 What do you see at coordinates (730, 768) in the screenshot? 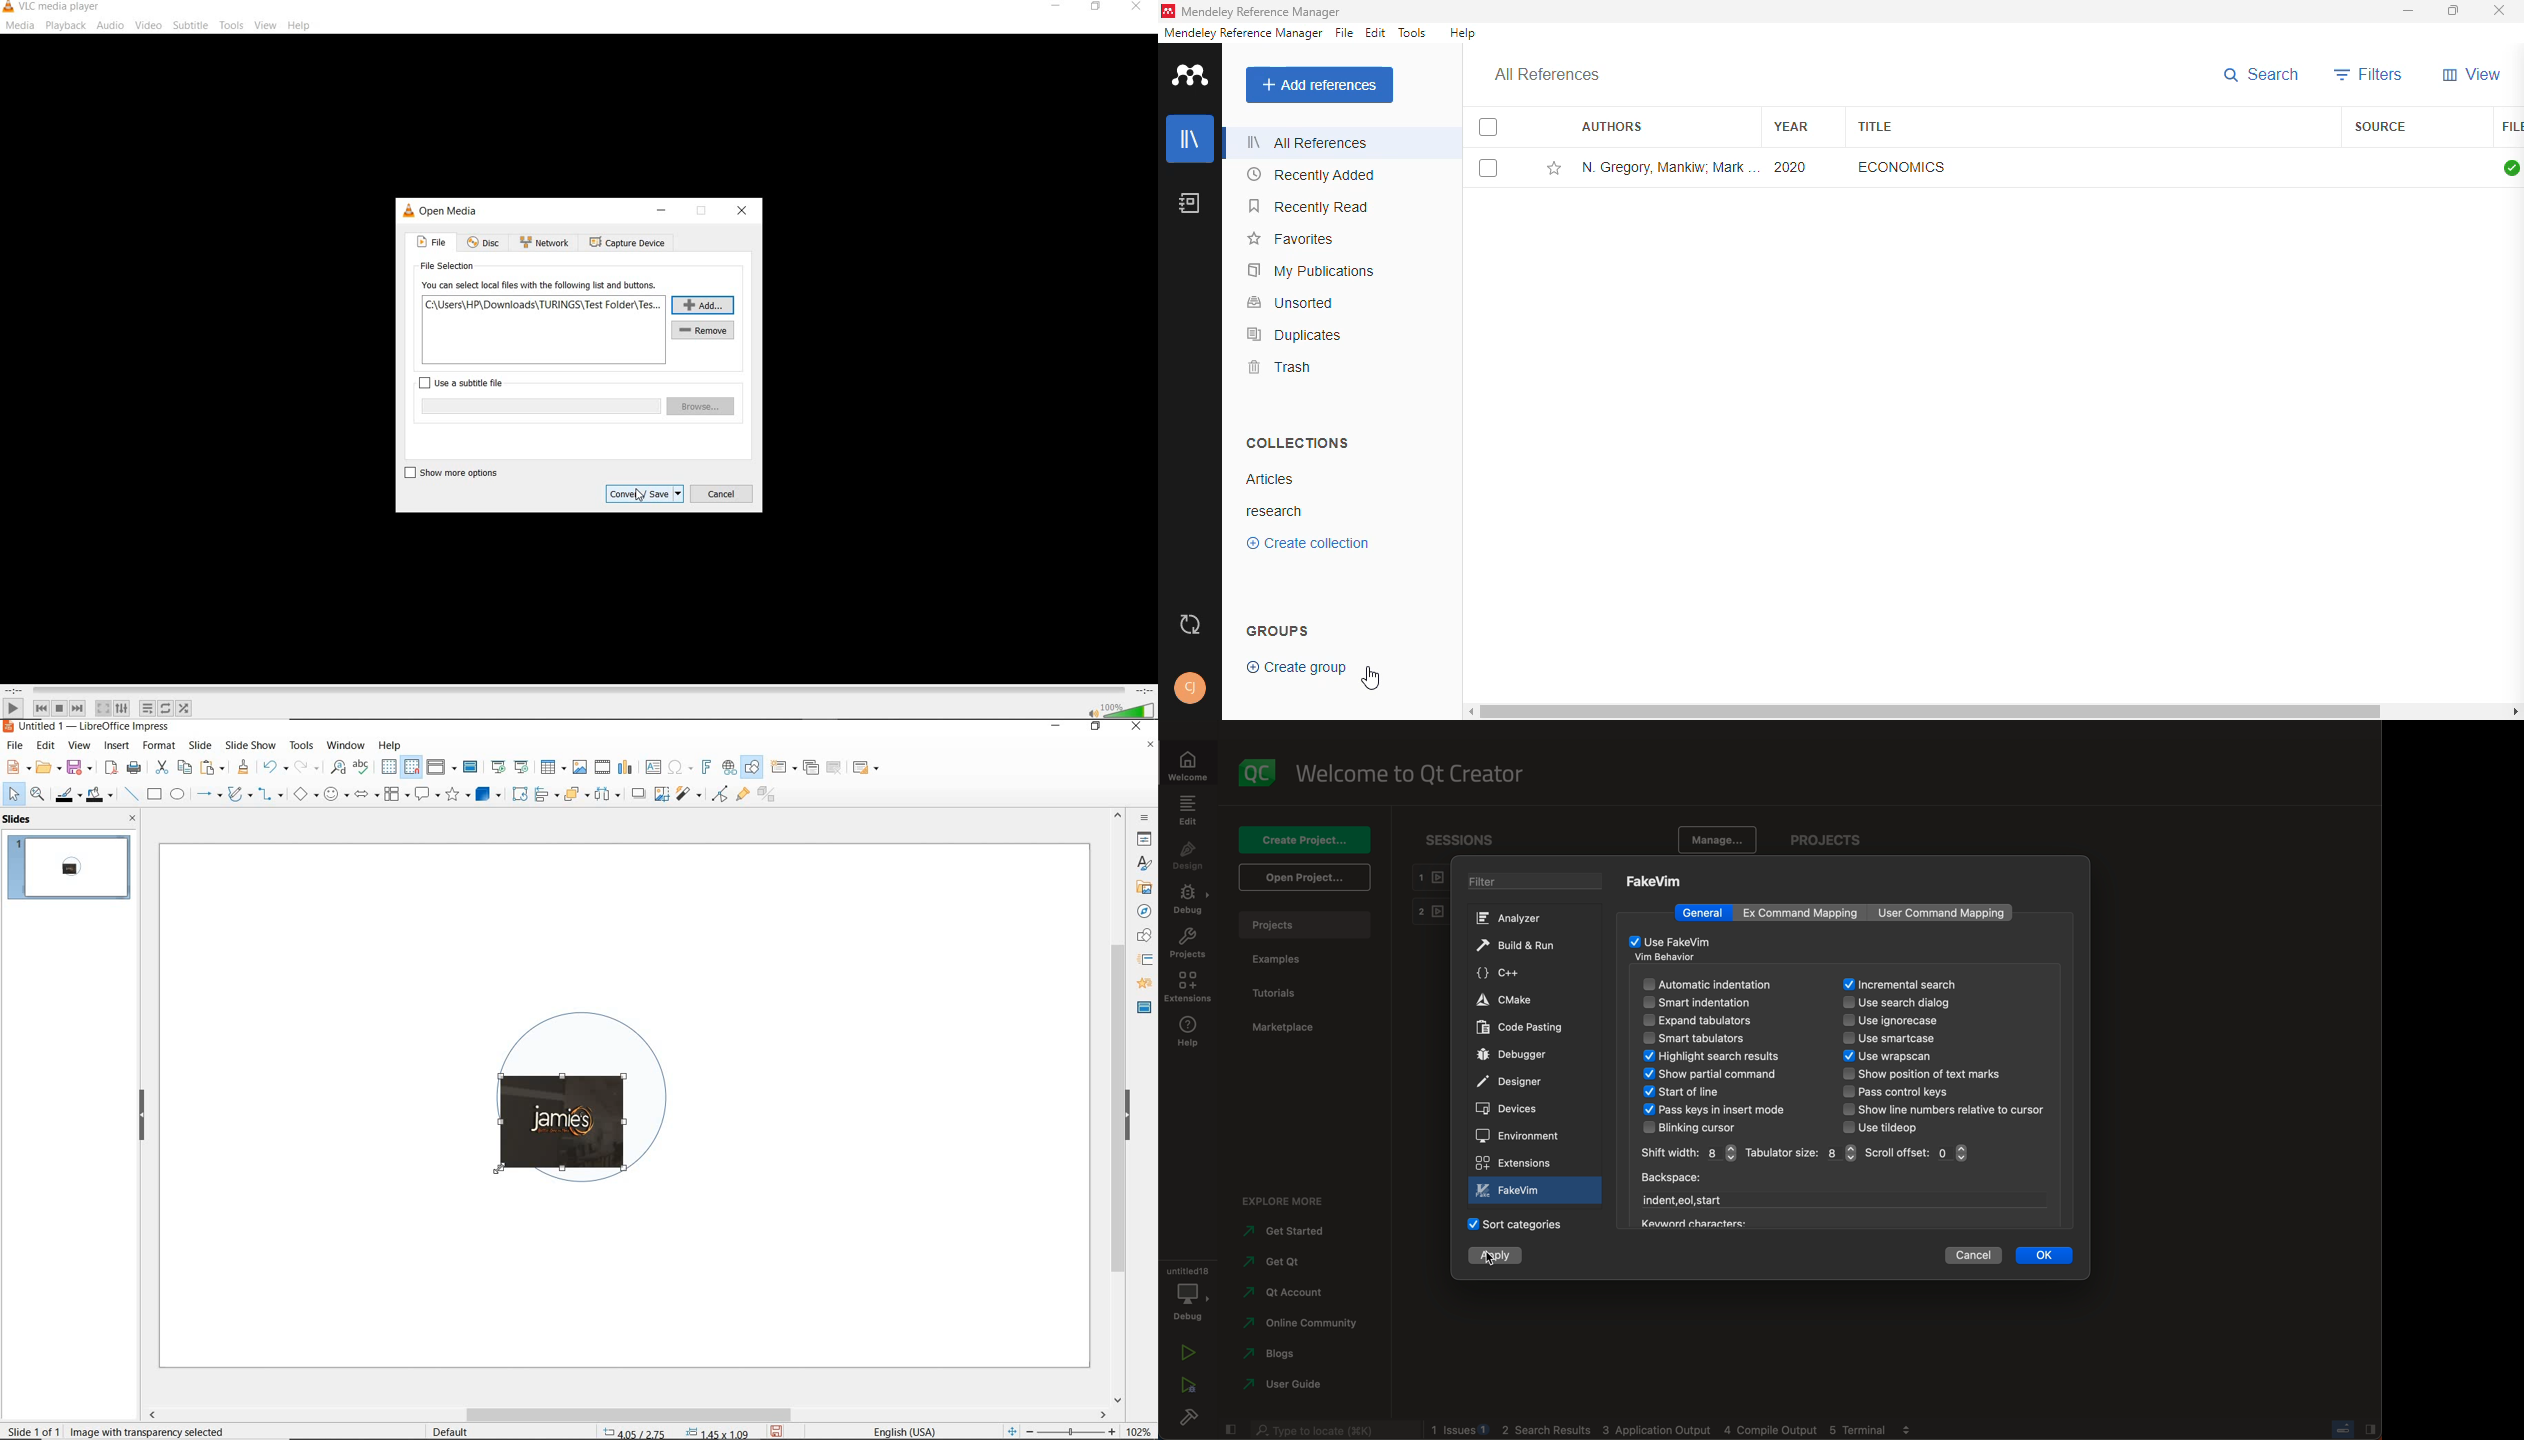
I see `insert hyperlink` at bounding box center [730, 768].